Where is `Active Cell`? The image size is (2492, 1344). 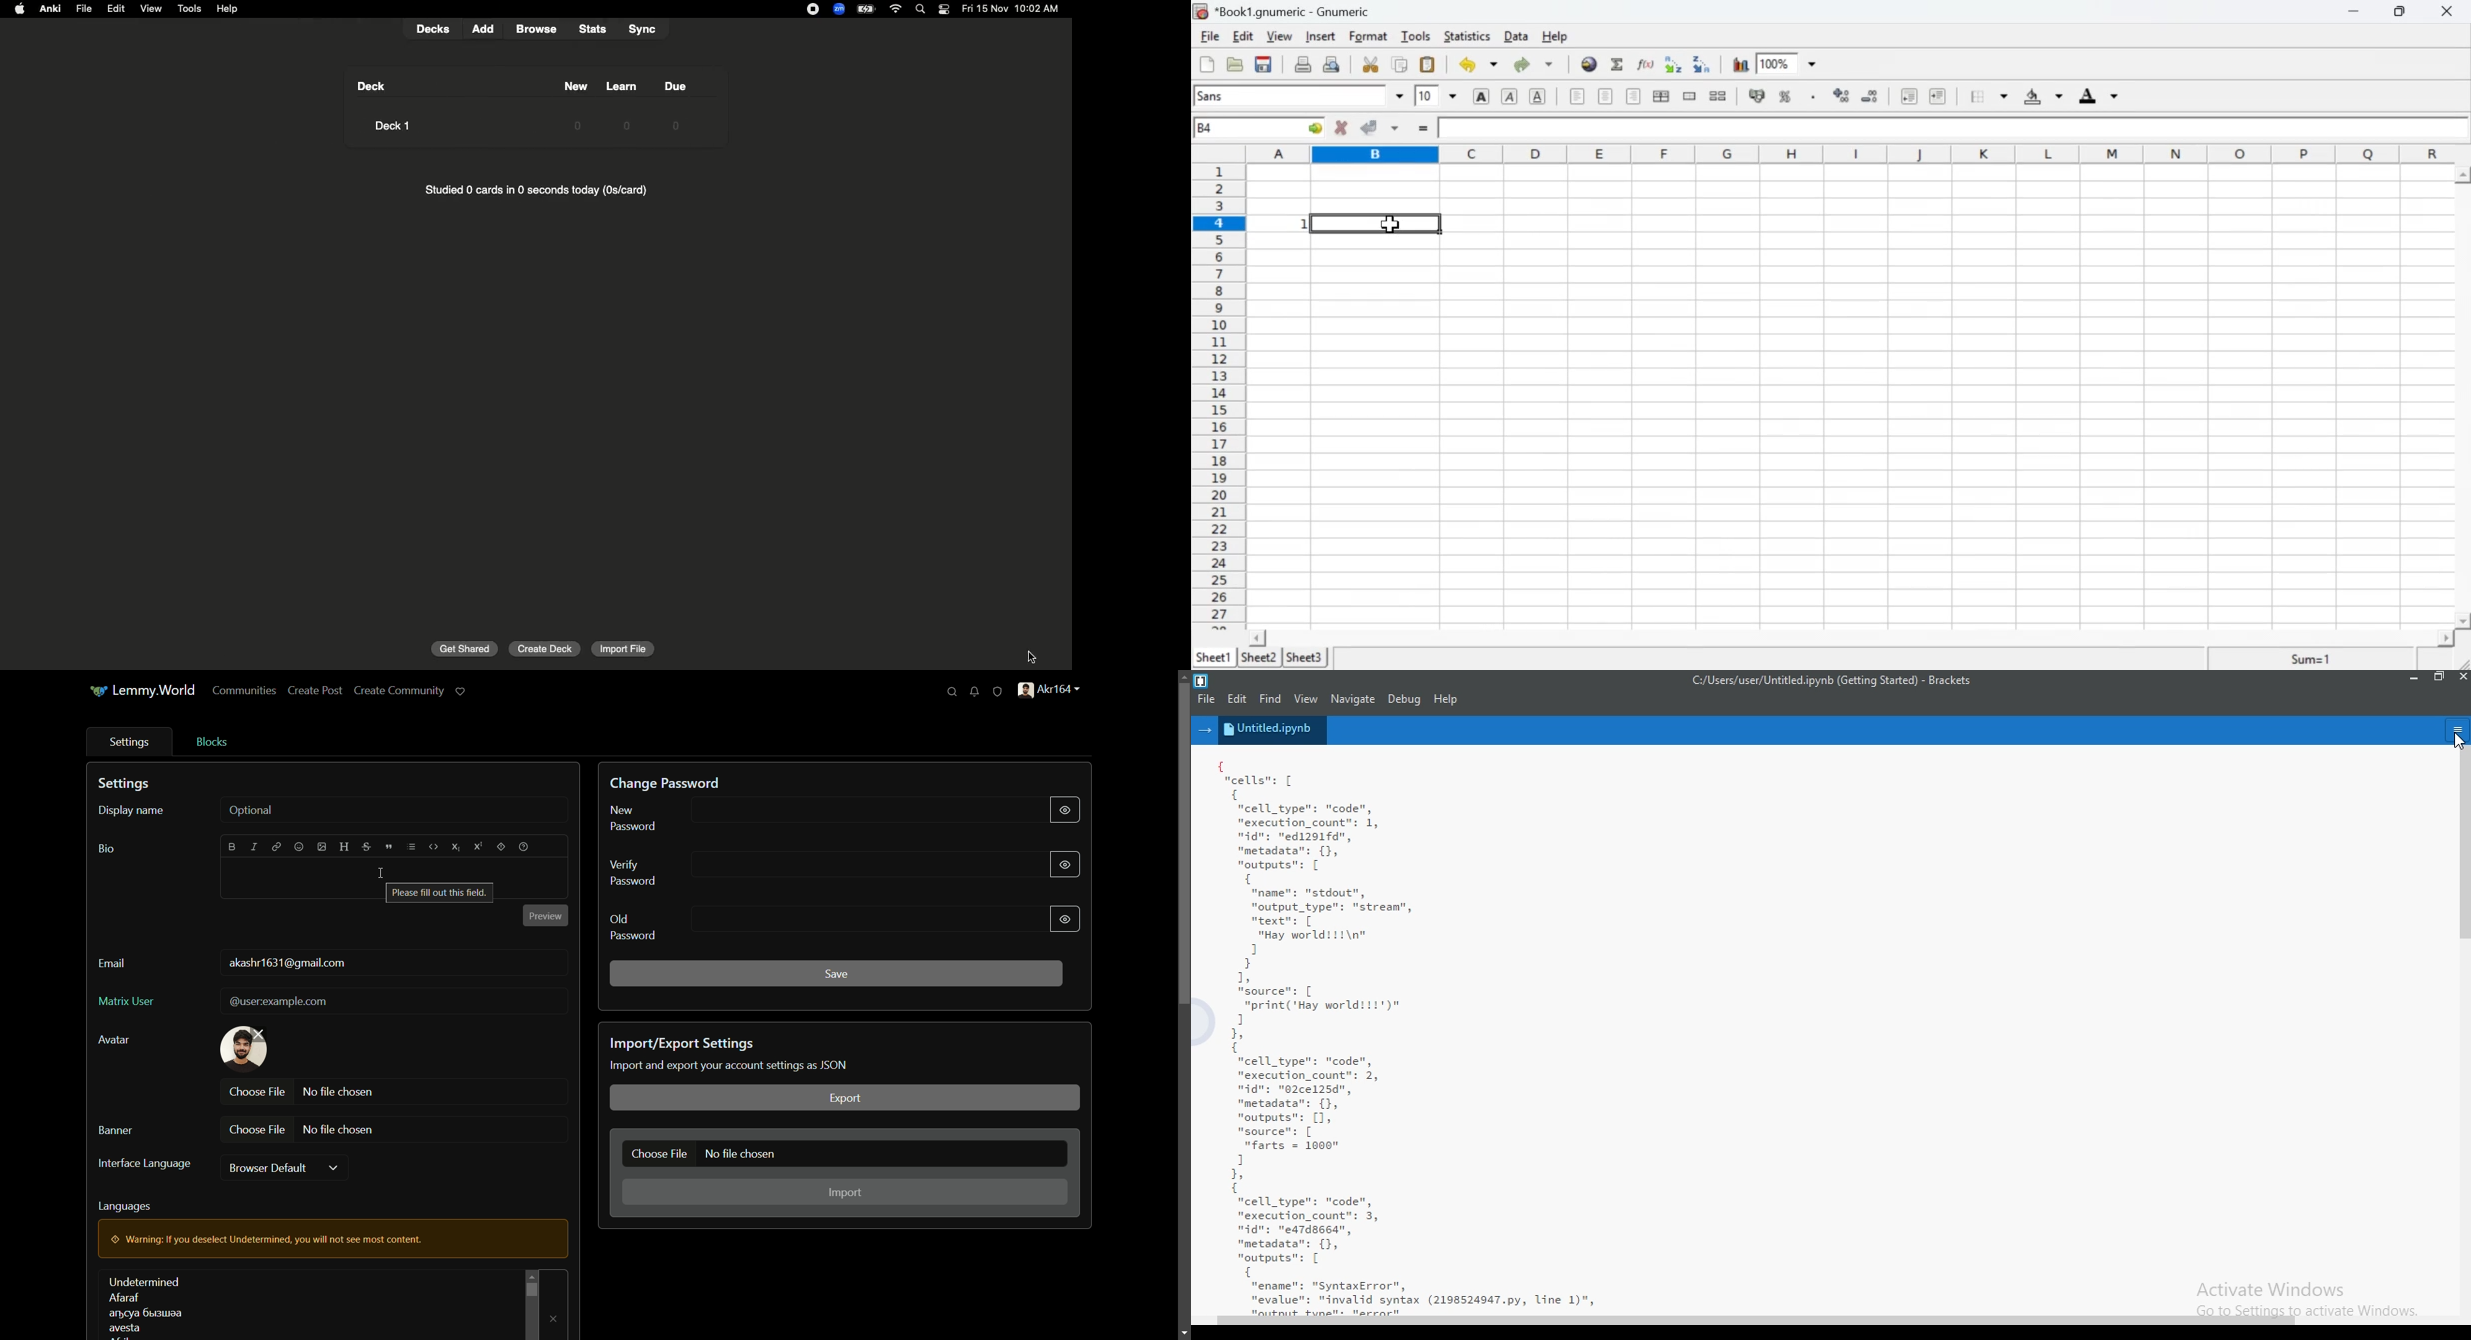
Active Cell is located at coordinates (1258, 128).